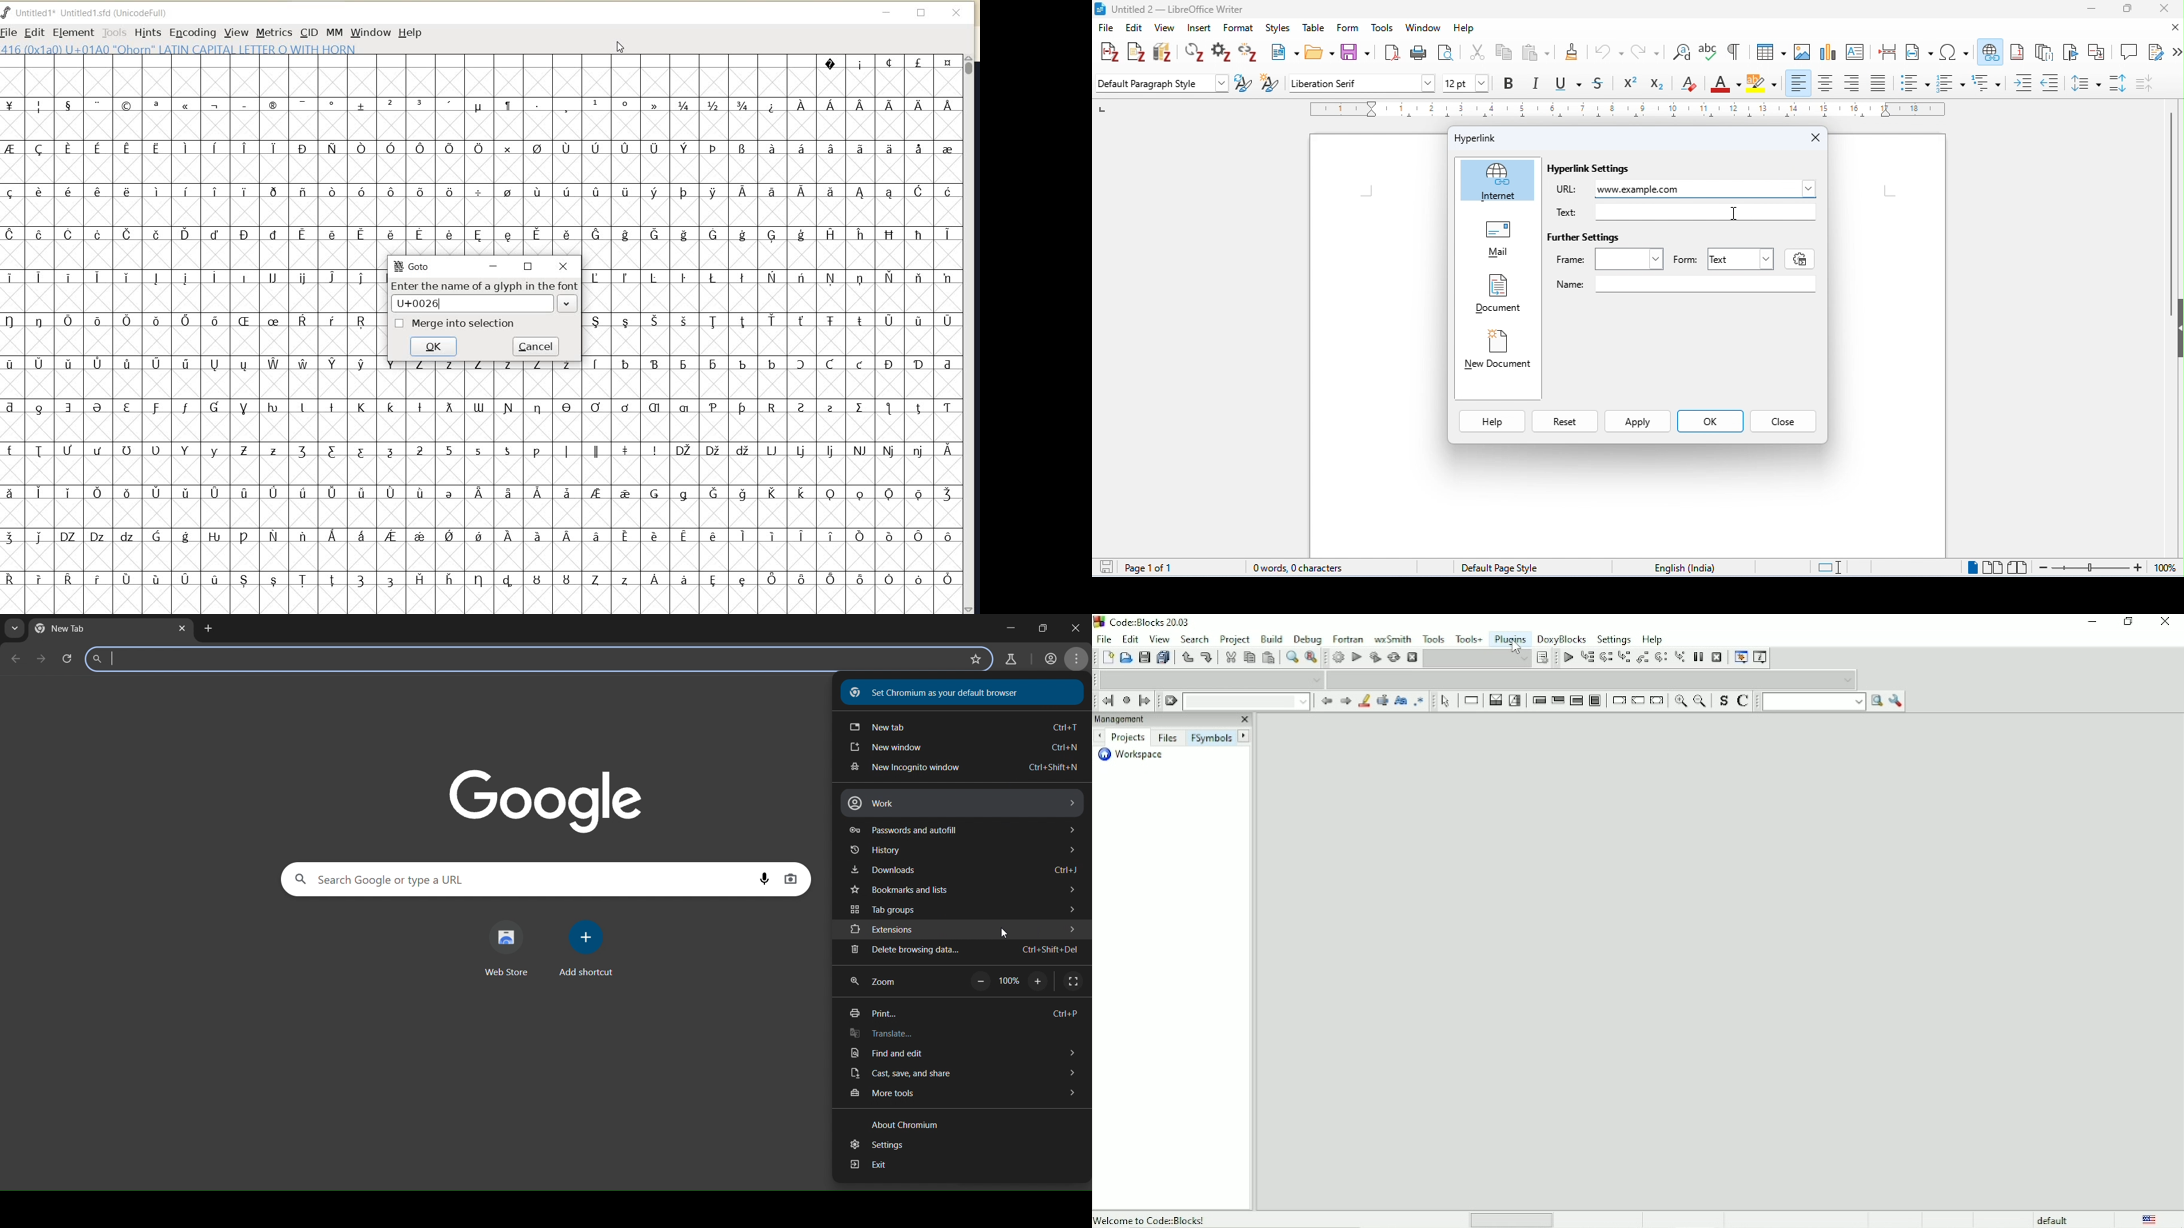 The image size is (2184, 1232). I want to click on extensions, so click(968, 928).